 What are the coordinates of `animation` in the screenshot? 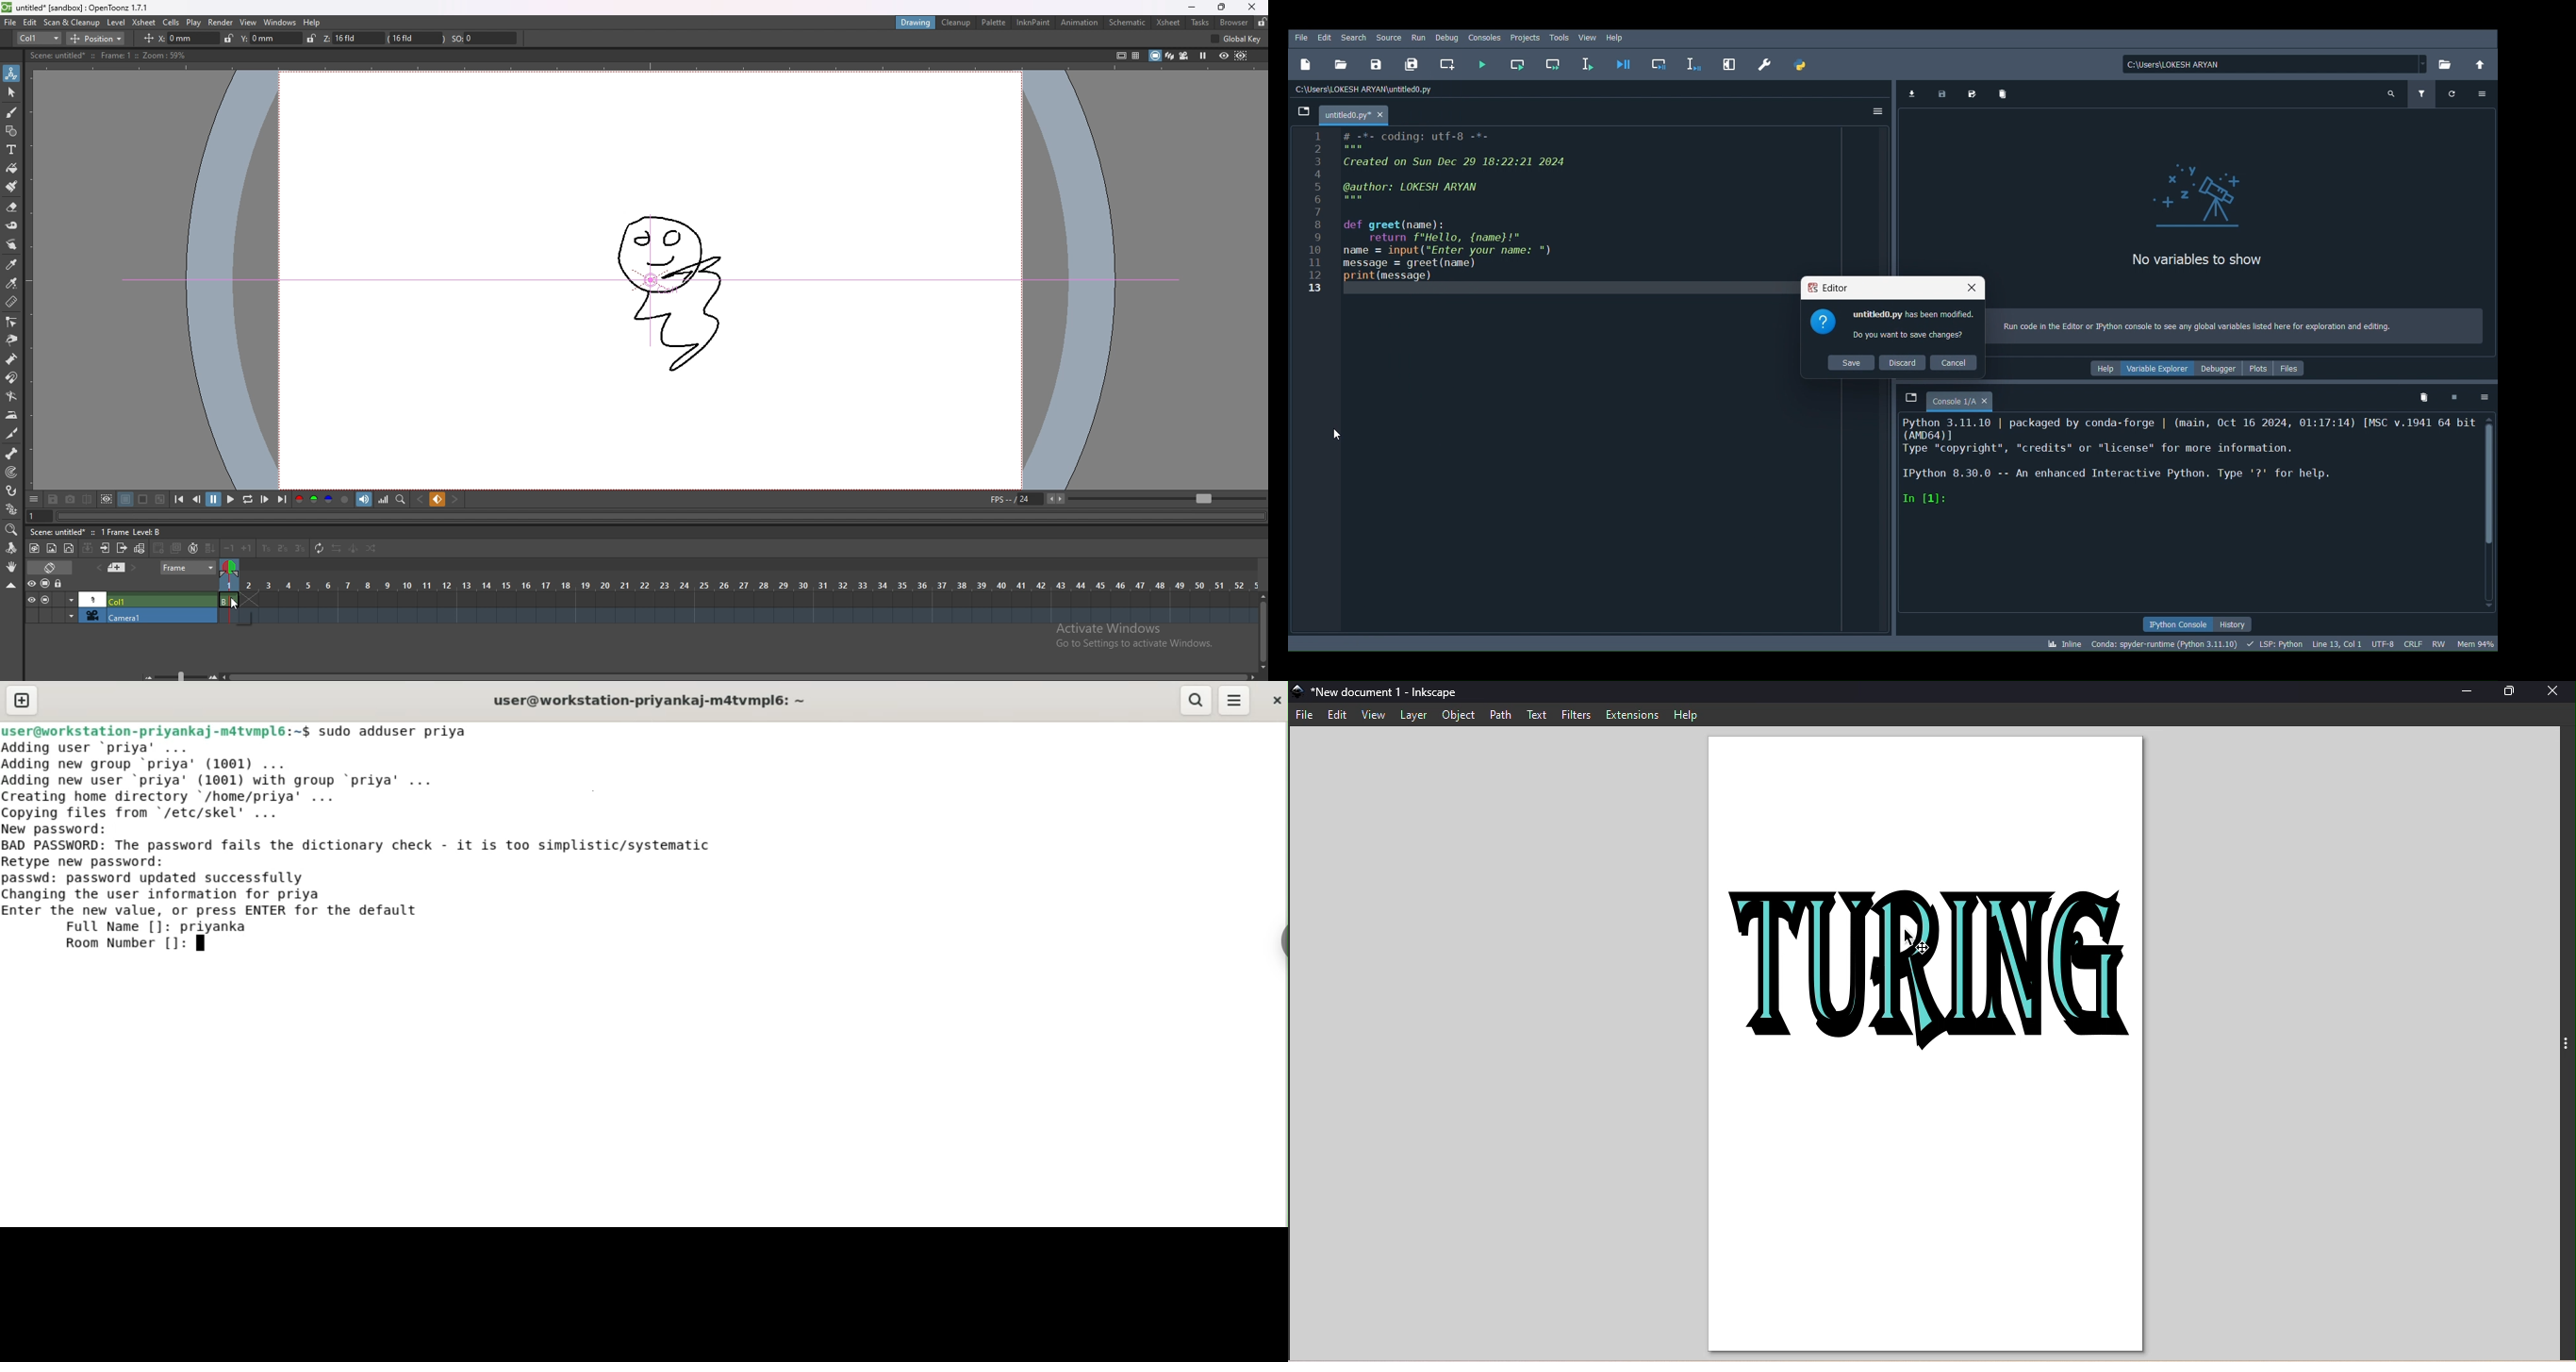 It's located at (1079, 22).